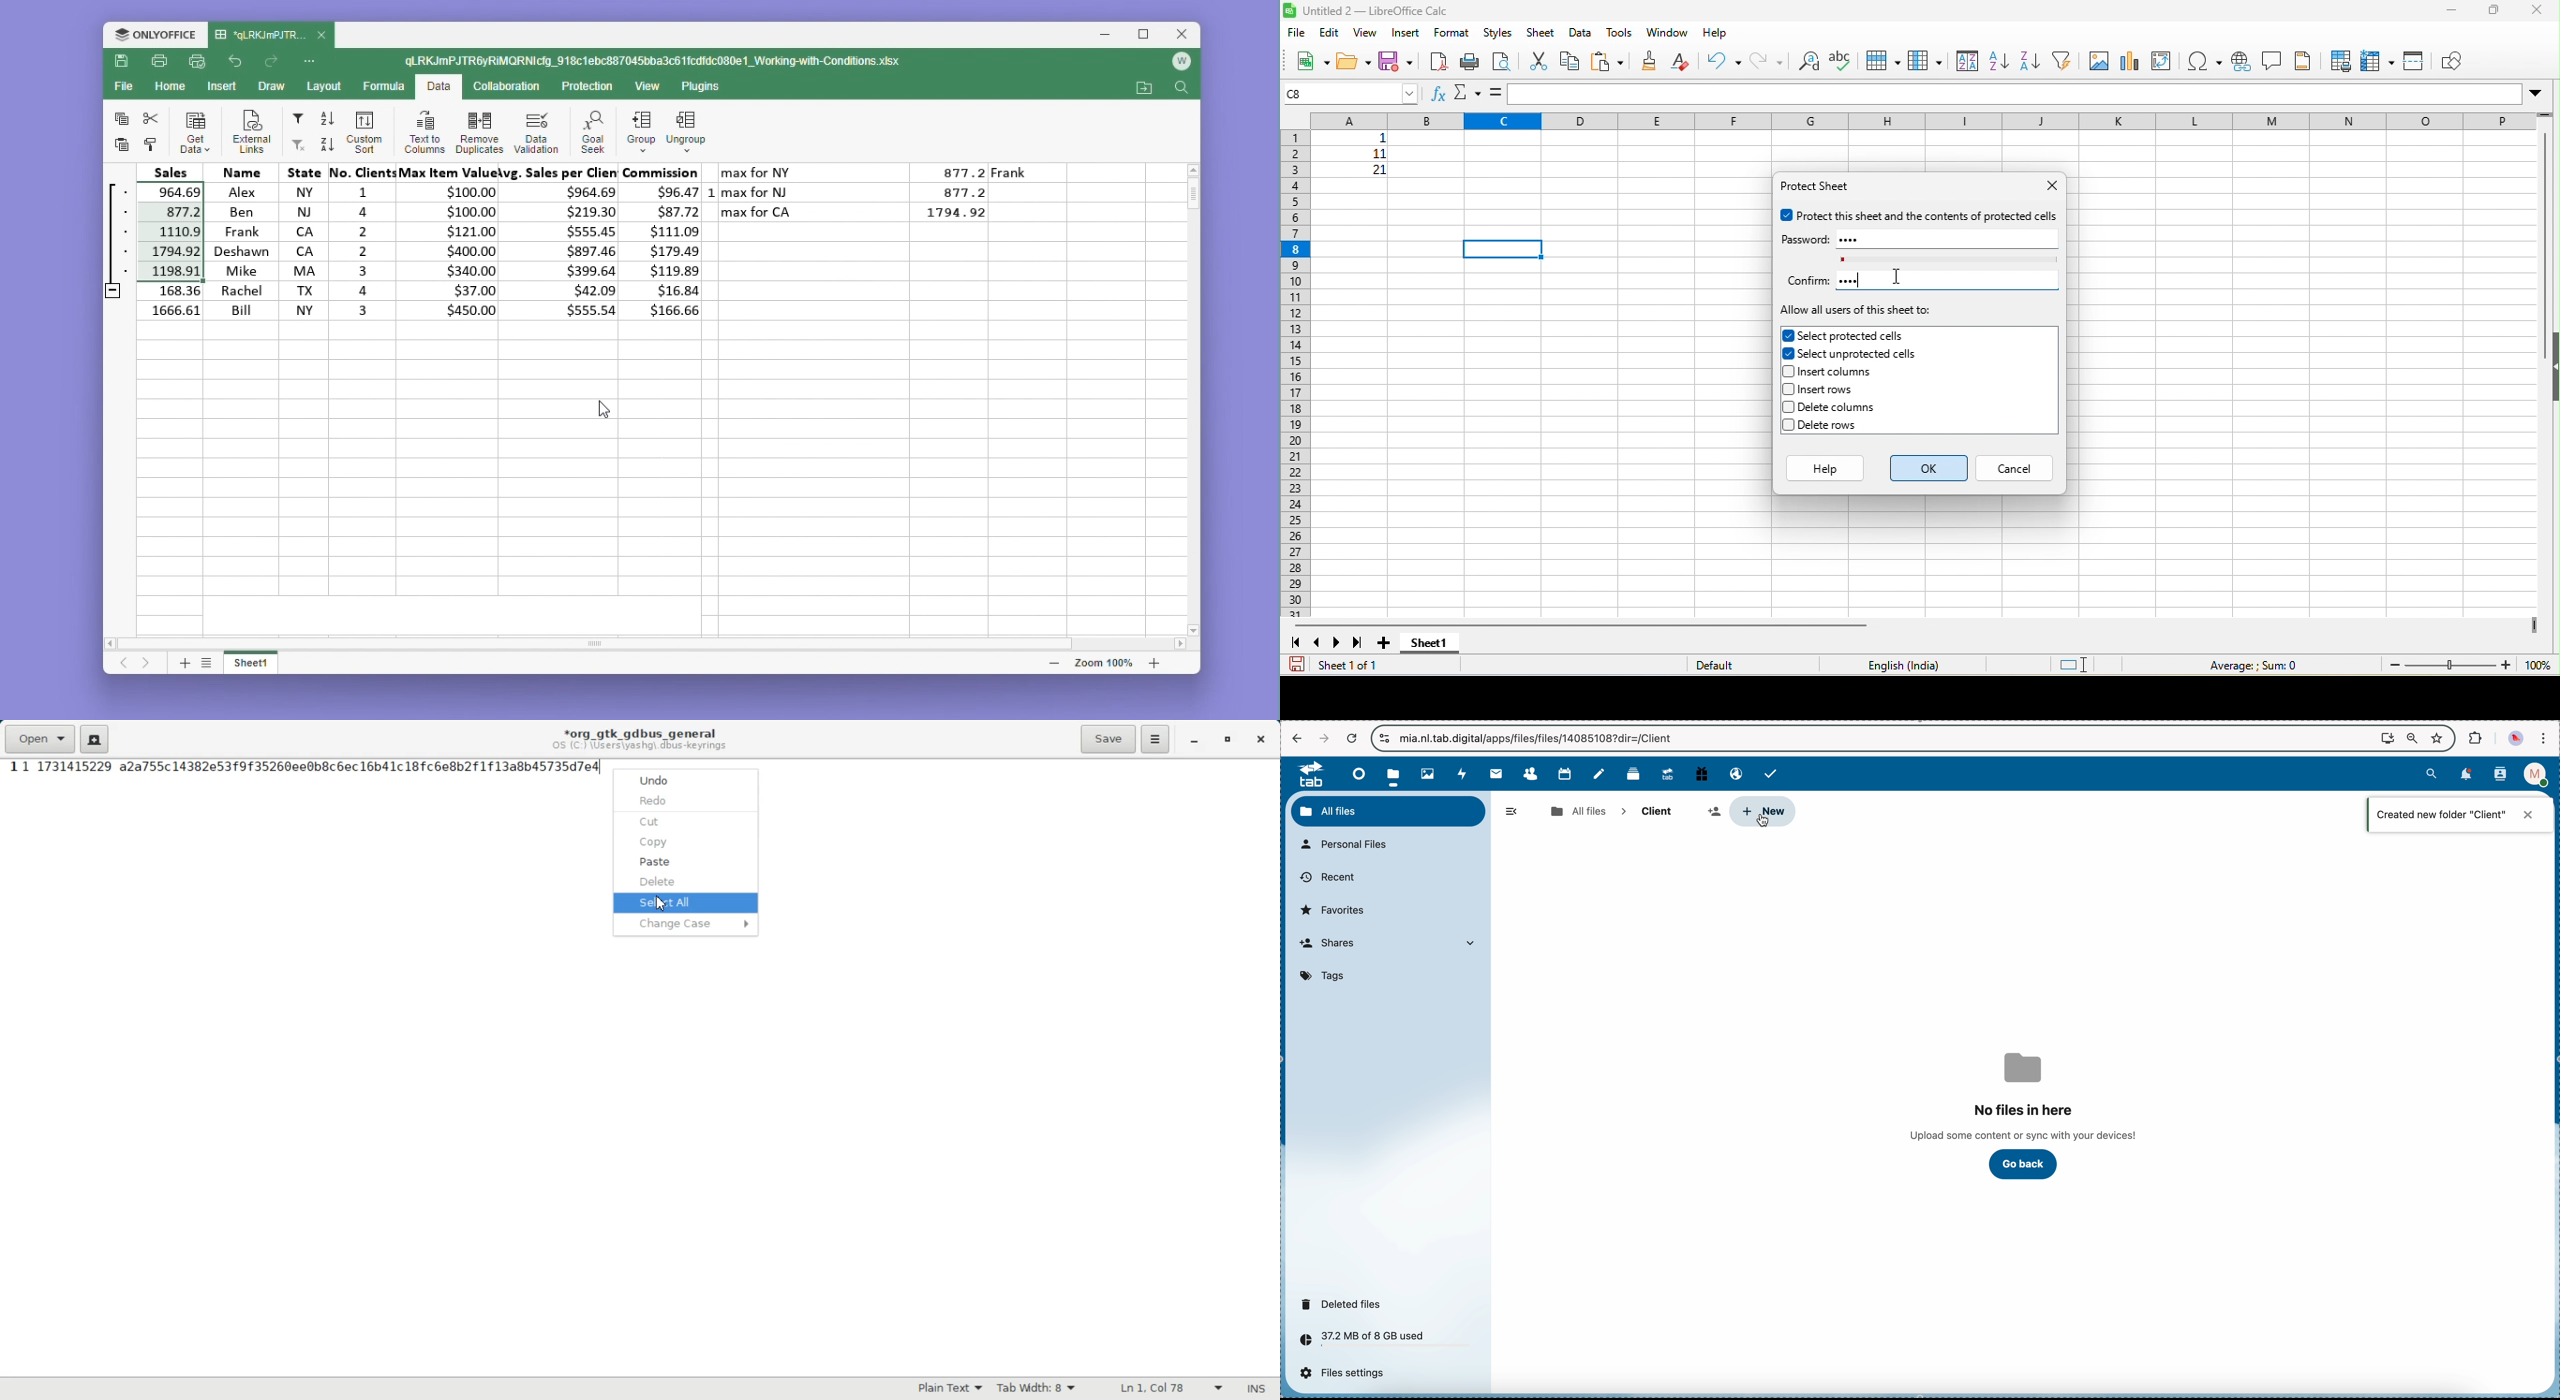 The width and height of the screenshot is (2576, 1400). Describe the element at coordinates (1570, 63) in the screenshot. I see `copy` at that location.